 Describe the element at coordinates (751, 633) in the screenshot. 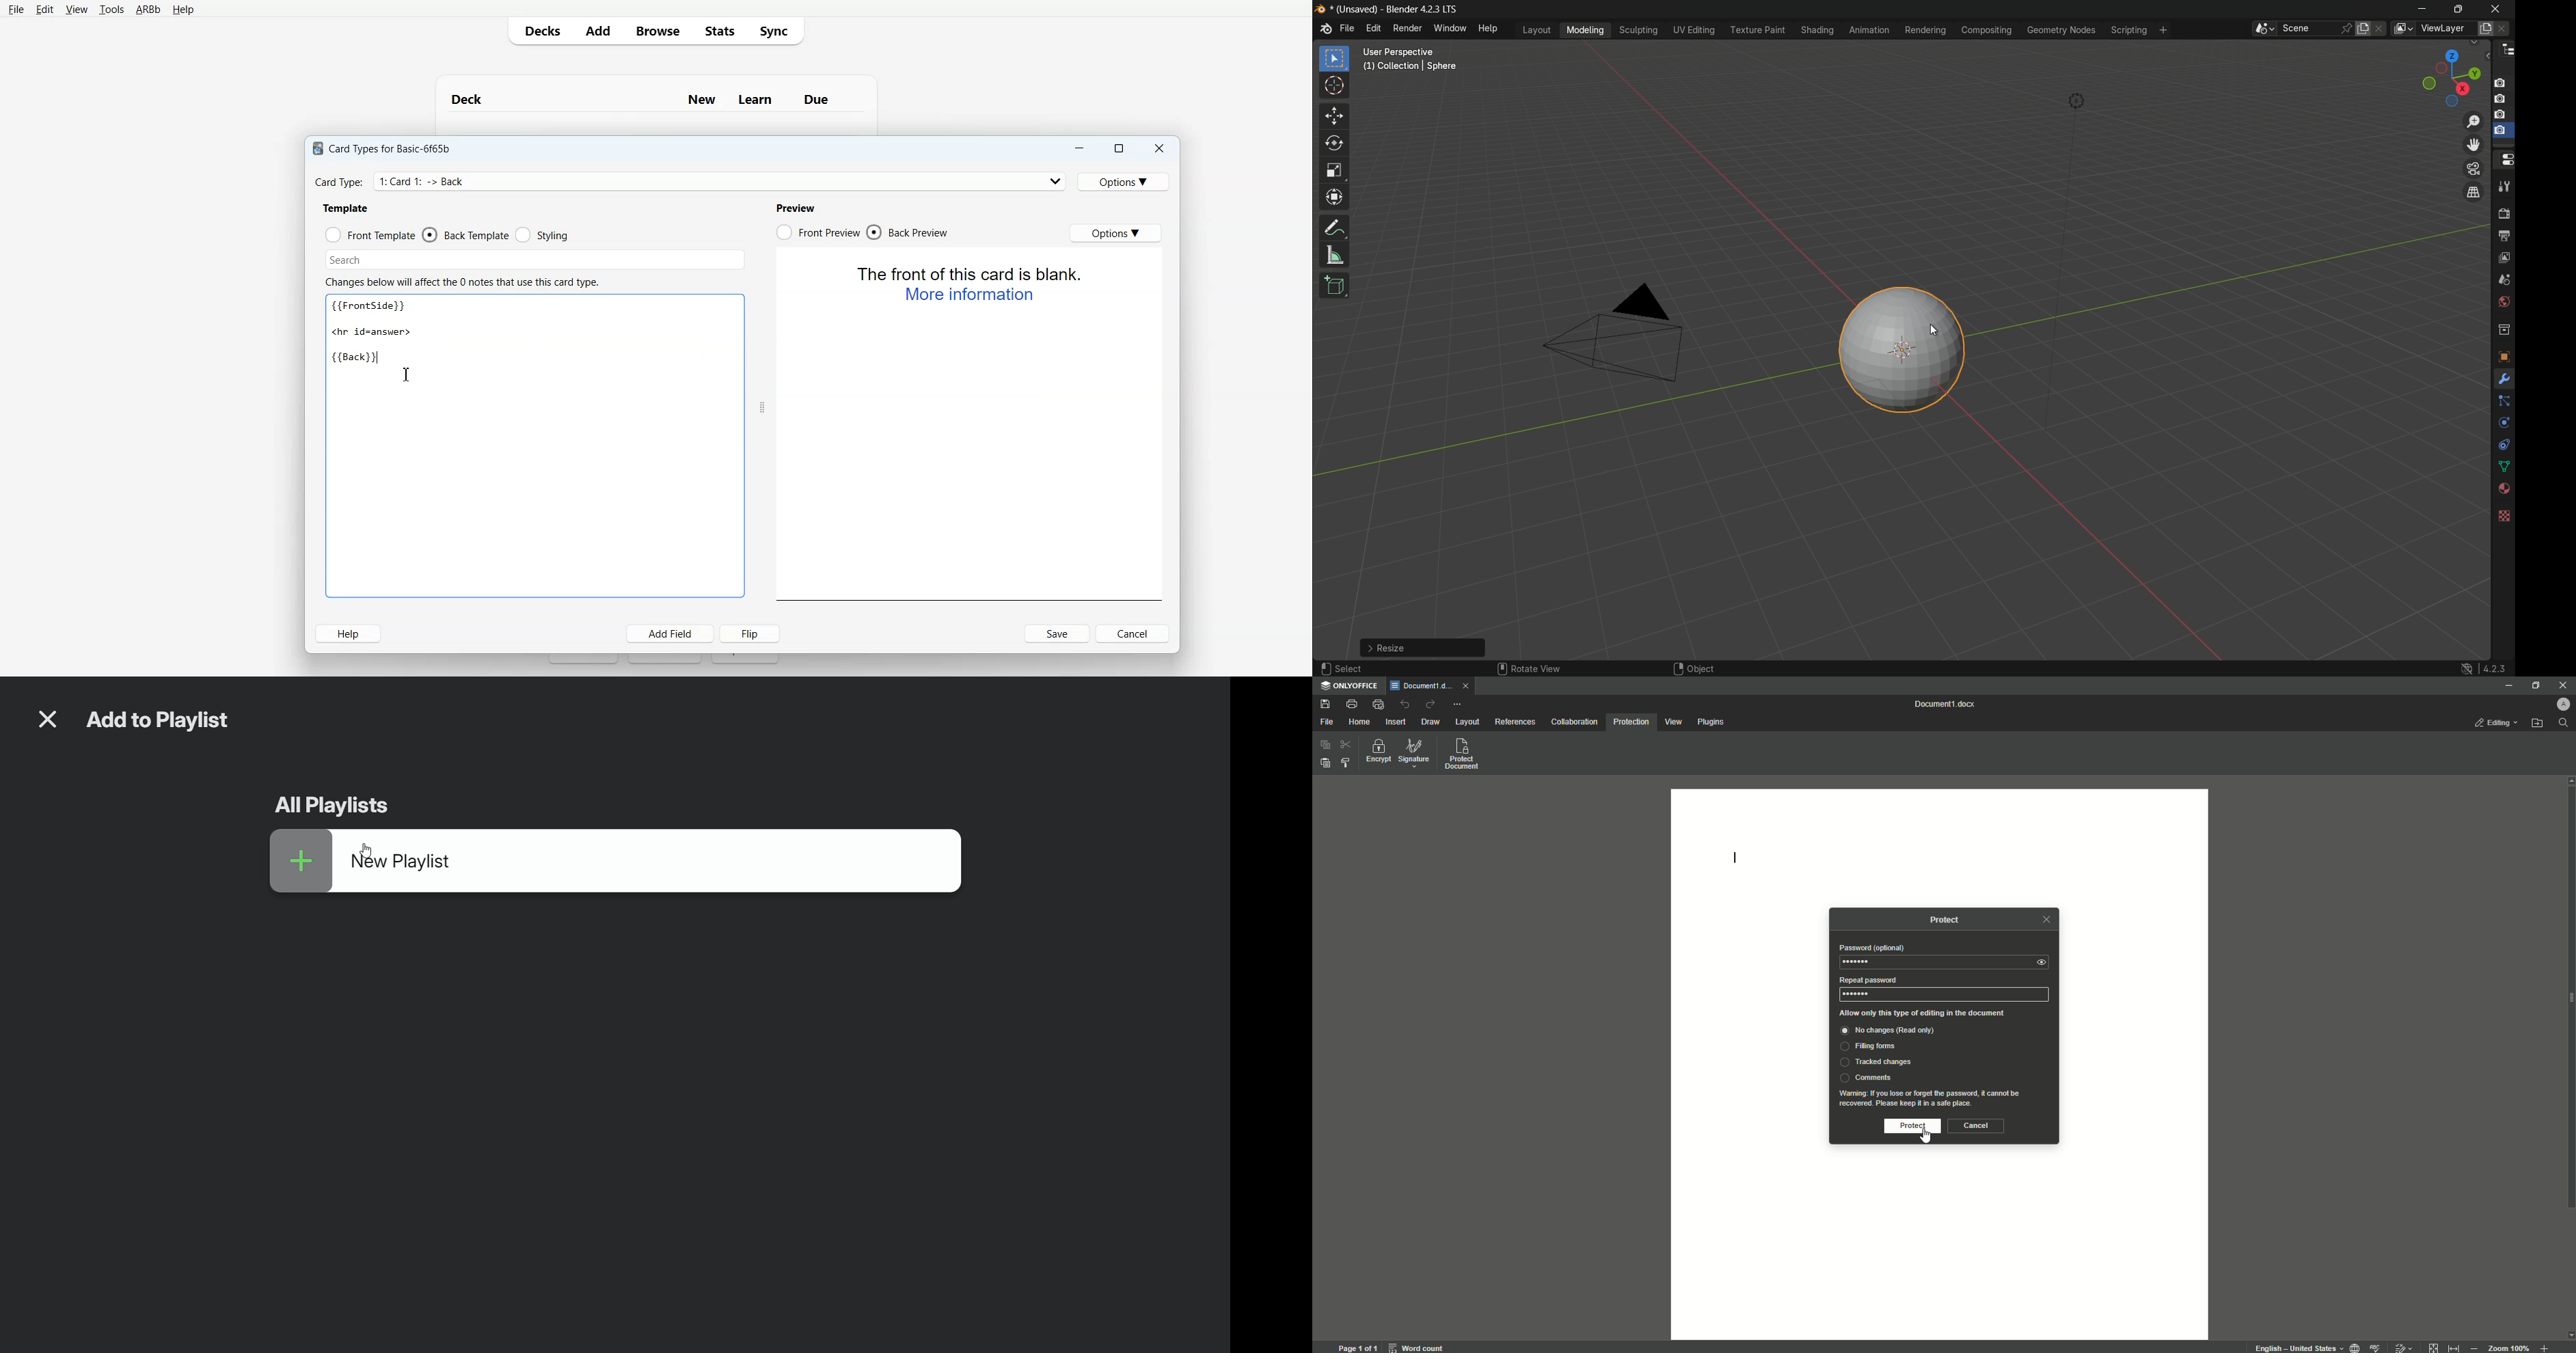

I see `Flip` at that location.